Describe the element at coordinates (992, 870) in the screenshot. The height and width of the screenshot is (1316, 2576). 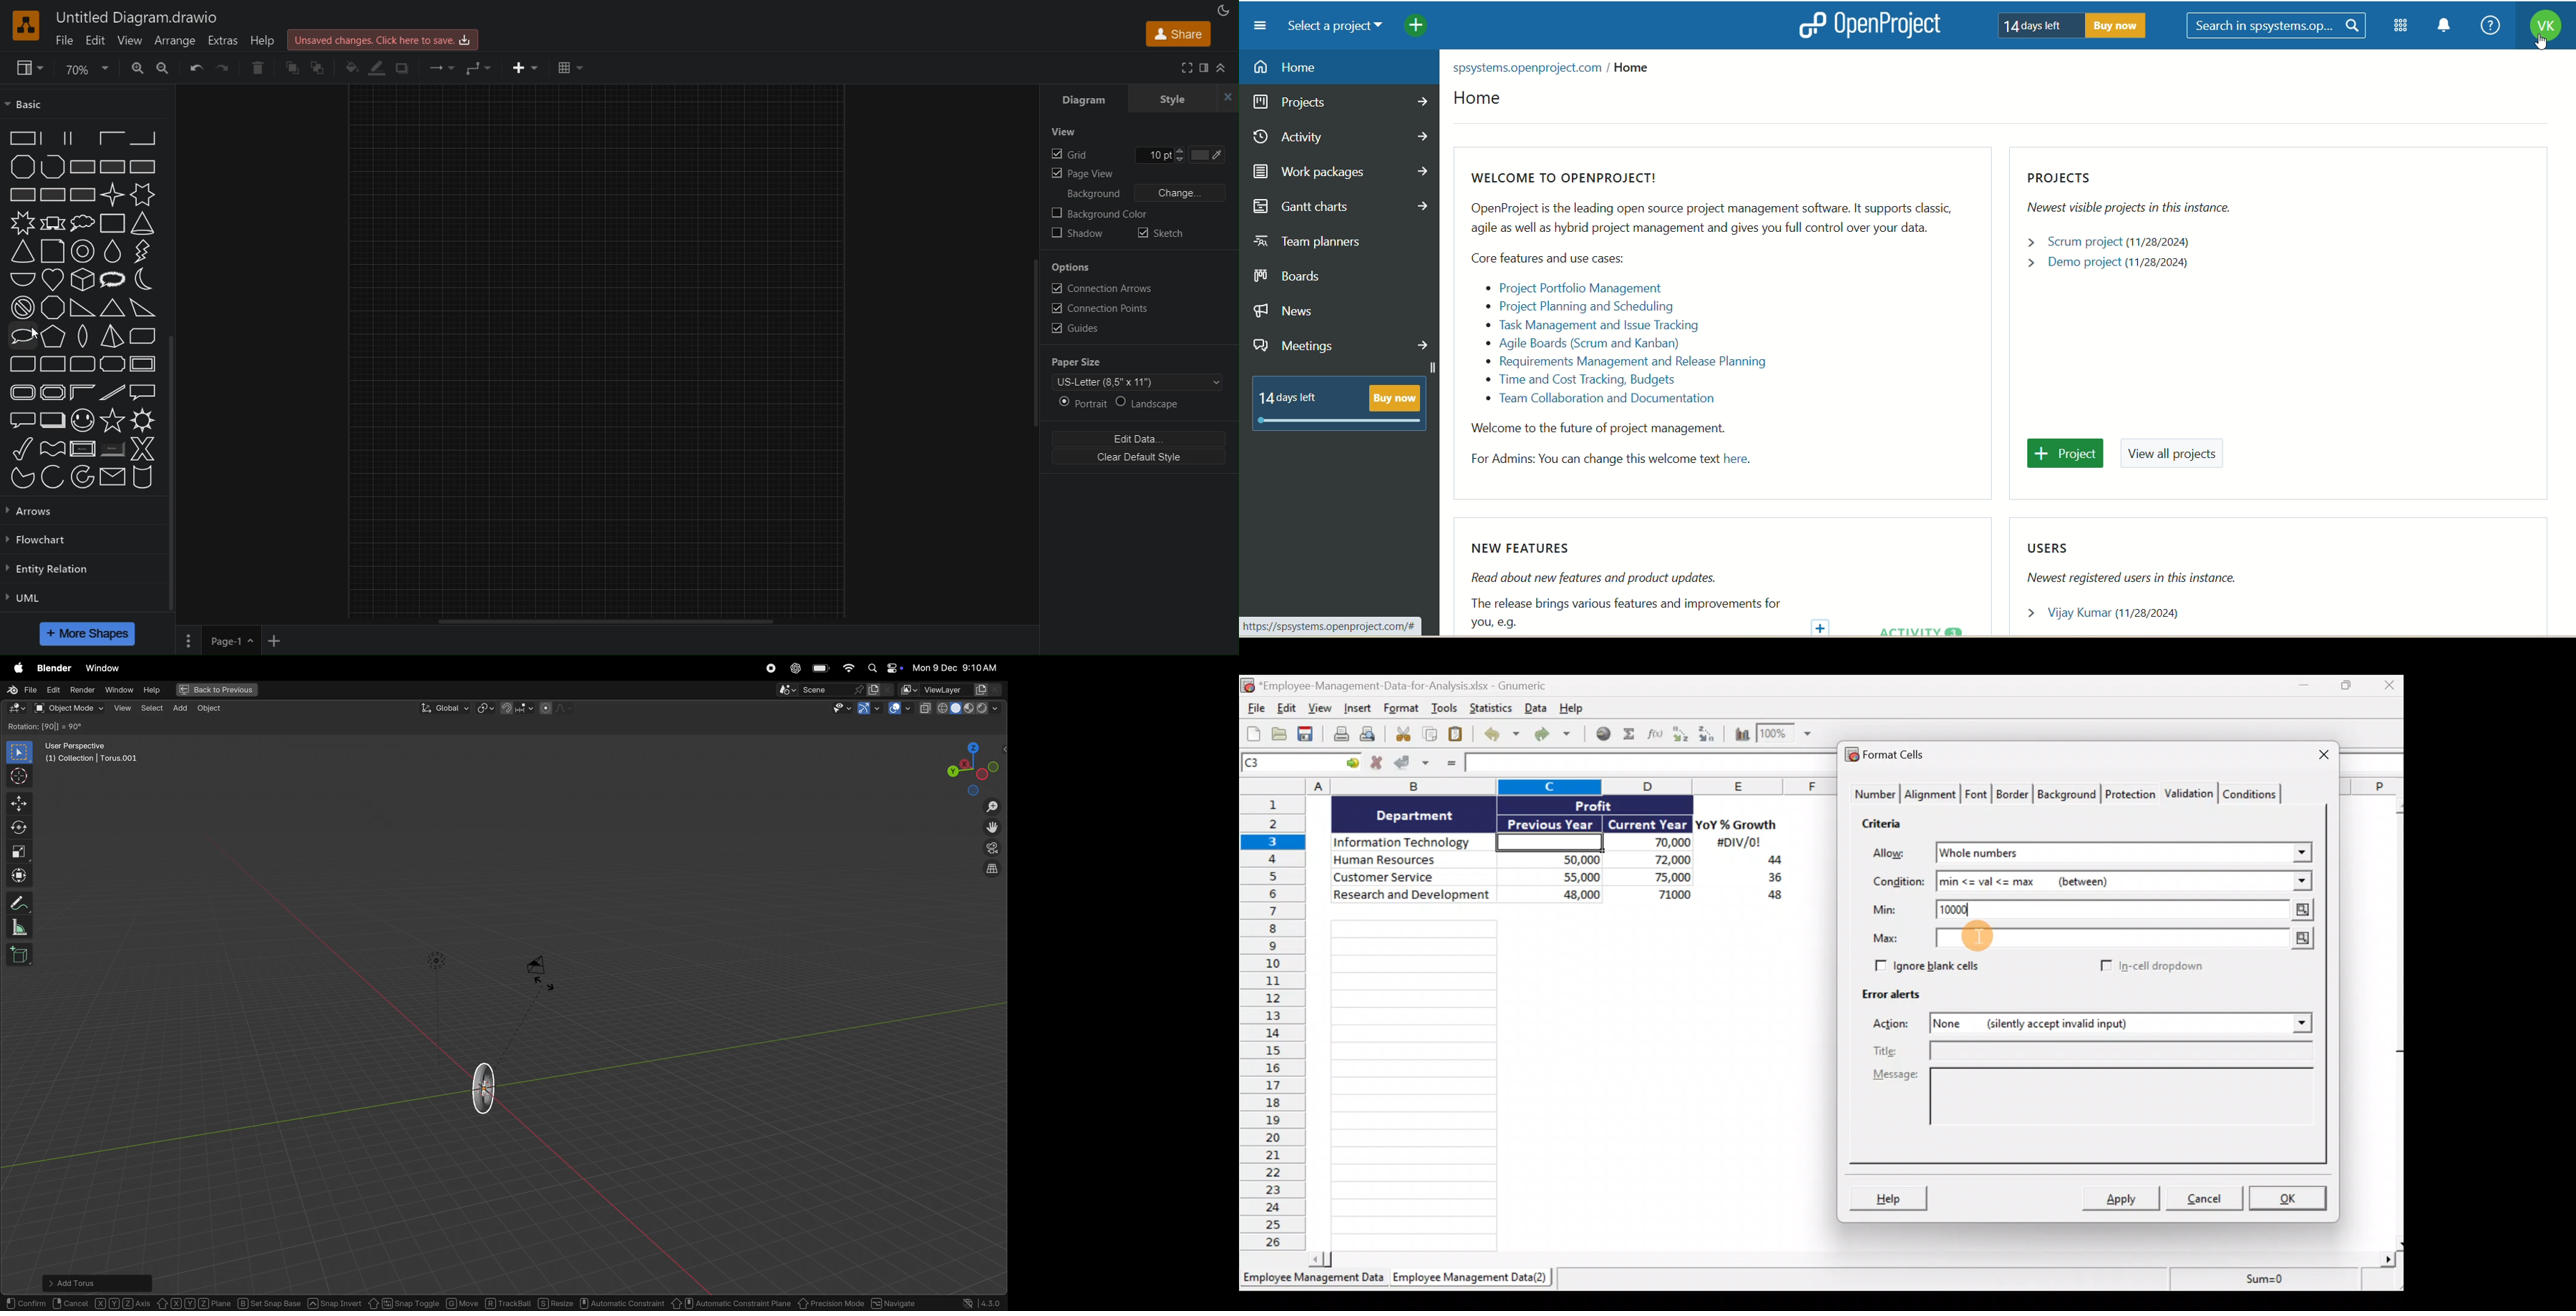
I see `orthogonal perspective` at that location.